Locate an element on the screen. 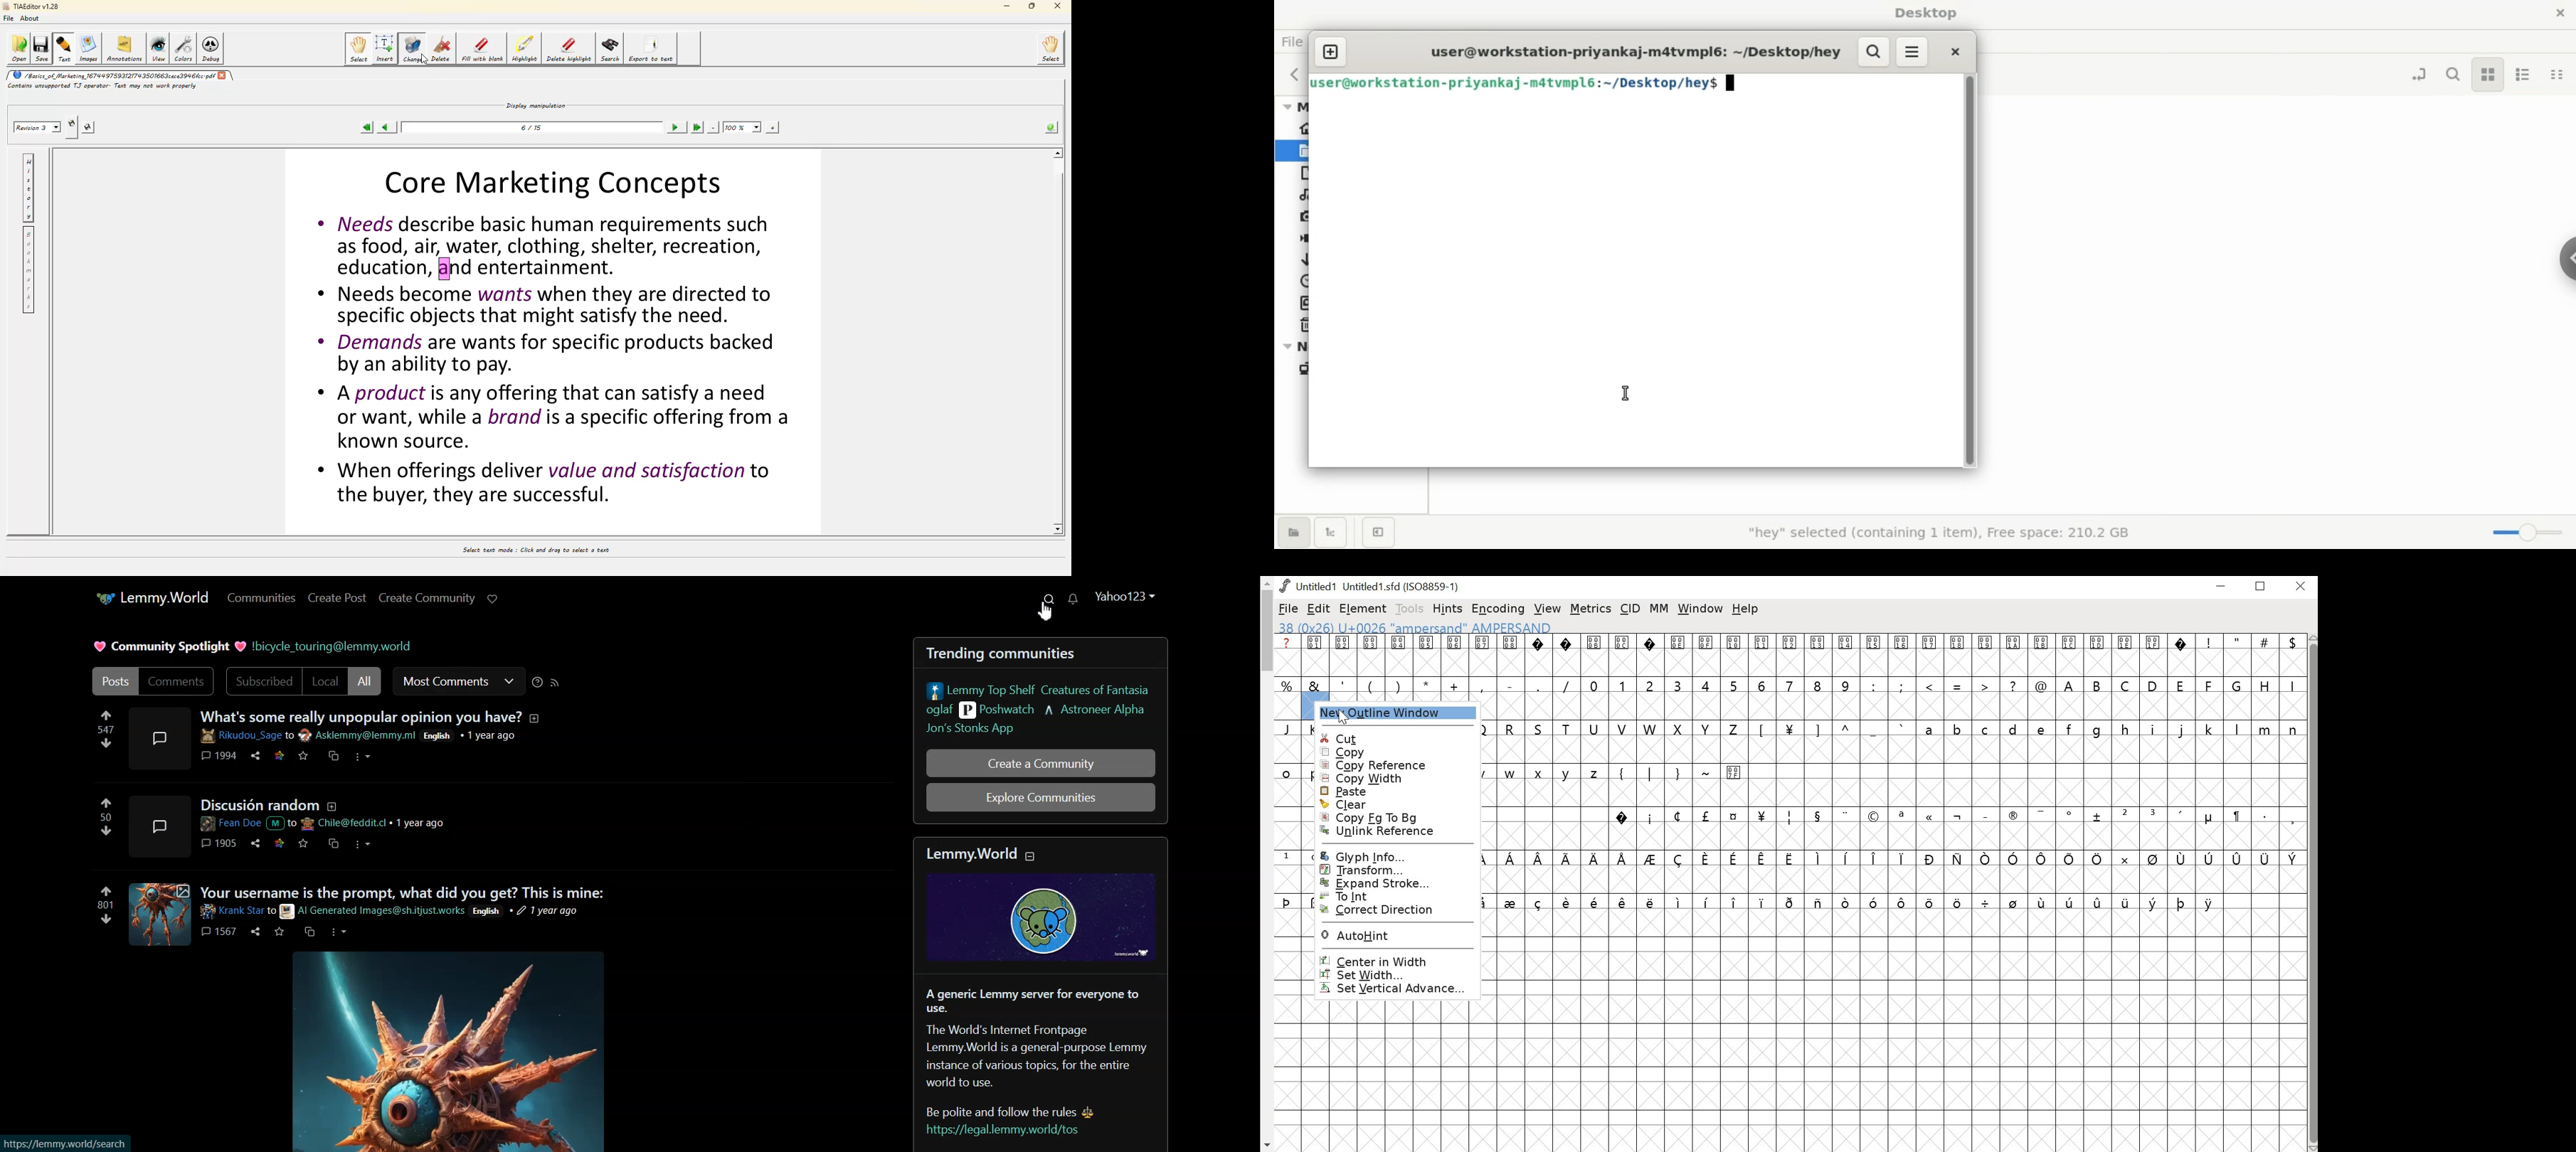 This screenshot has height=1176, width=2576. share is located at coordinates (254, 930).